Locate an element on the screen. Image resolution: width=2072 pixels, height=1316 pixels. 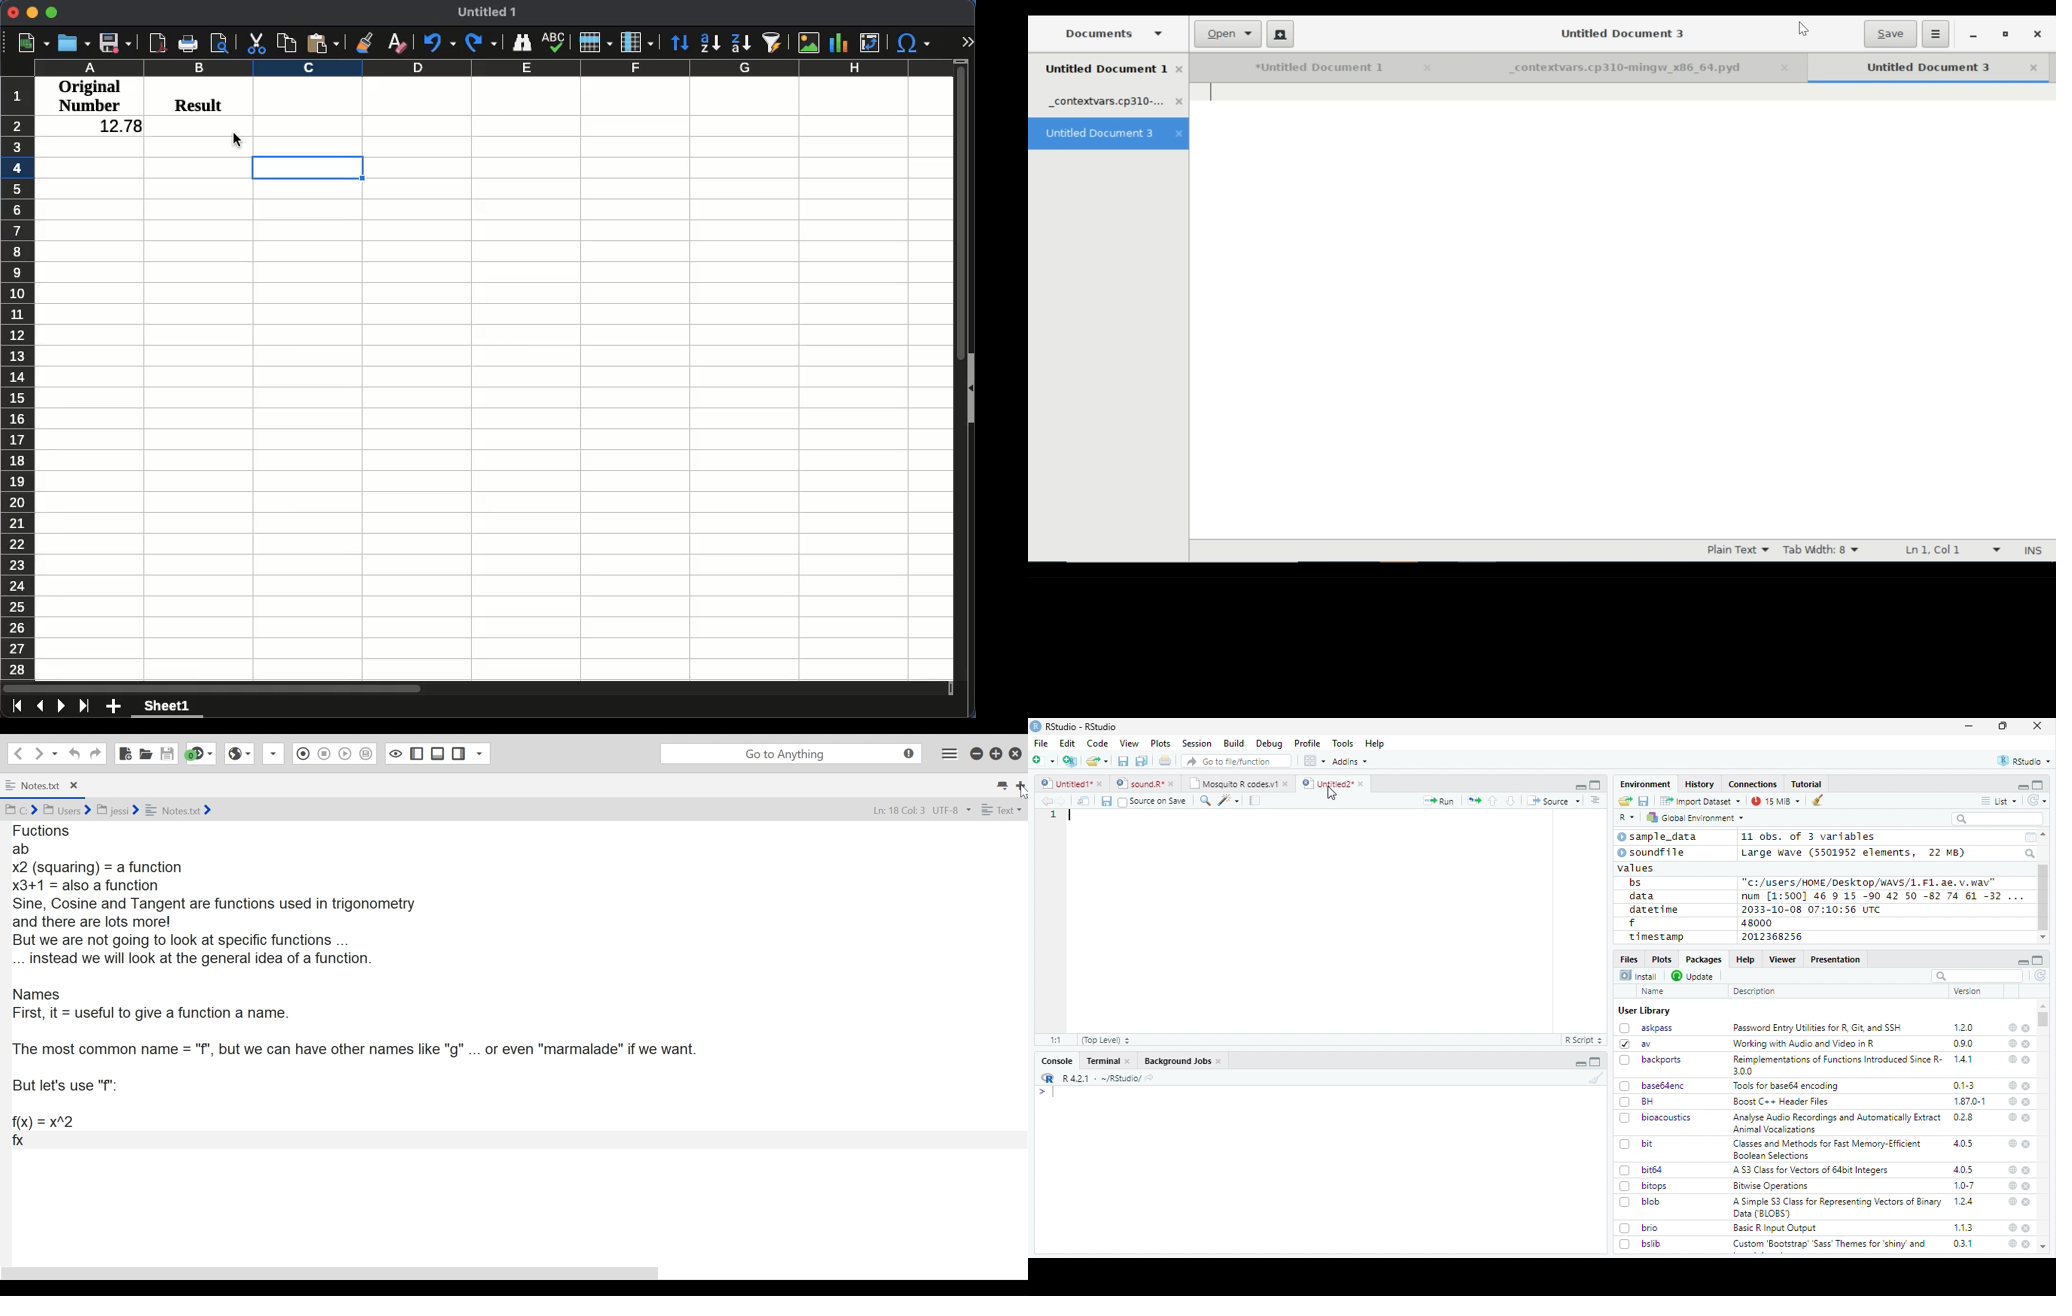
next sheet is located at coordinates (60, 709).